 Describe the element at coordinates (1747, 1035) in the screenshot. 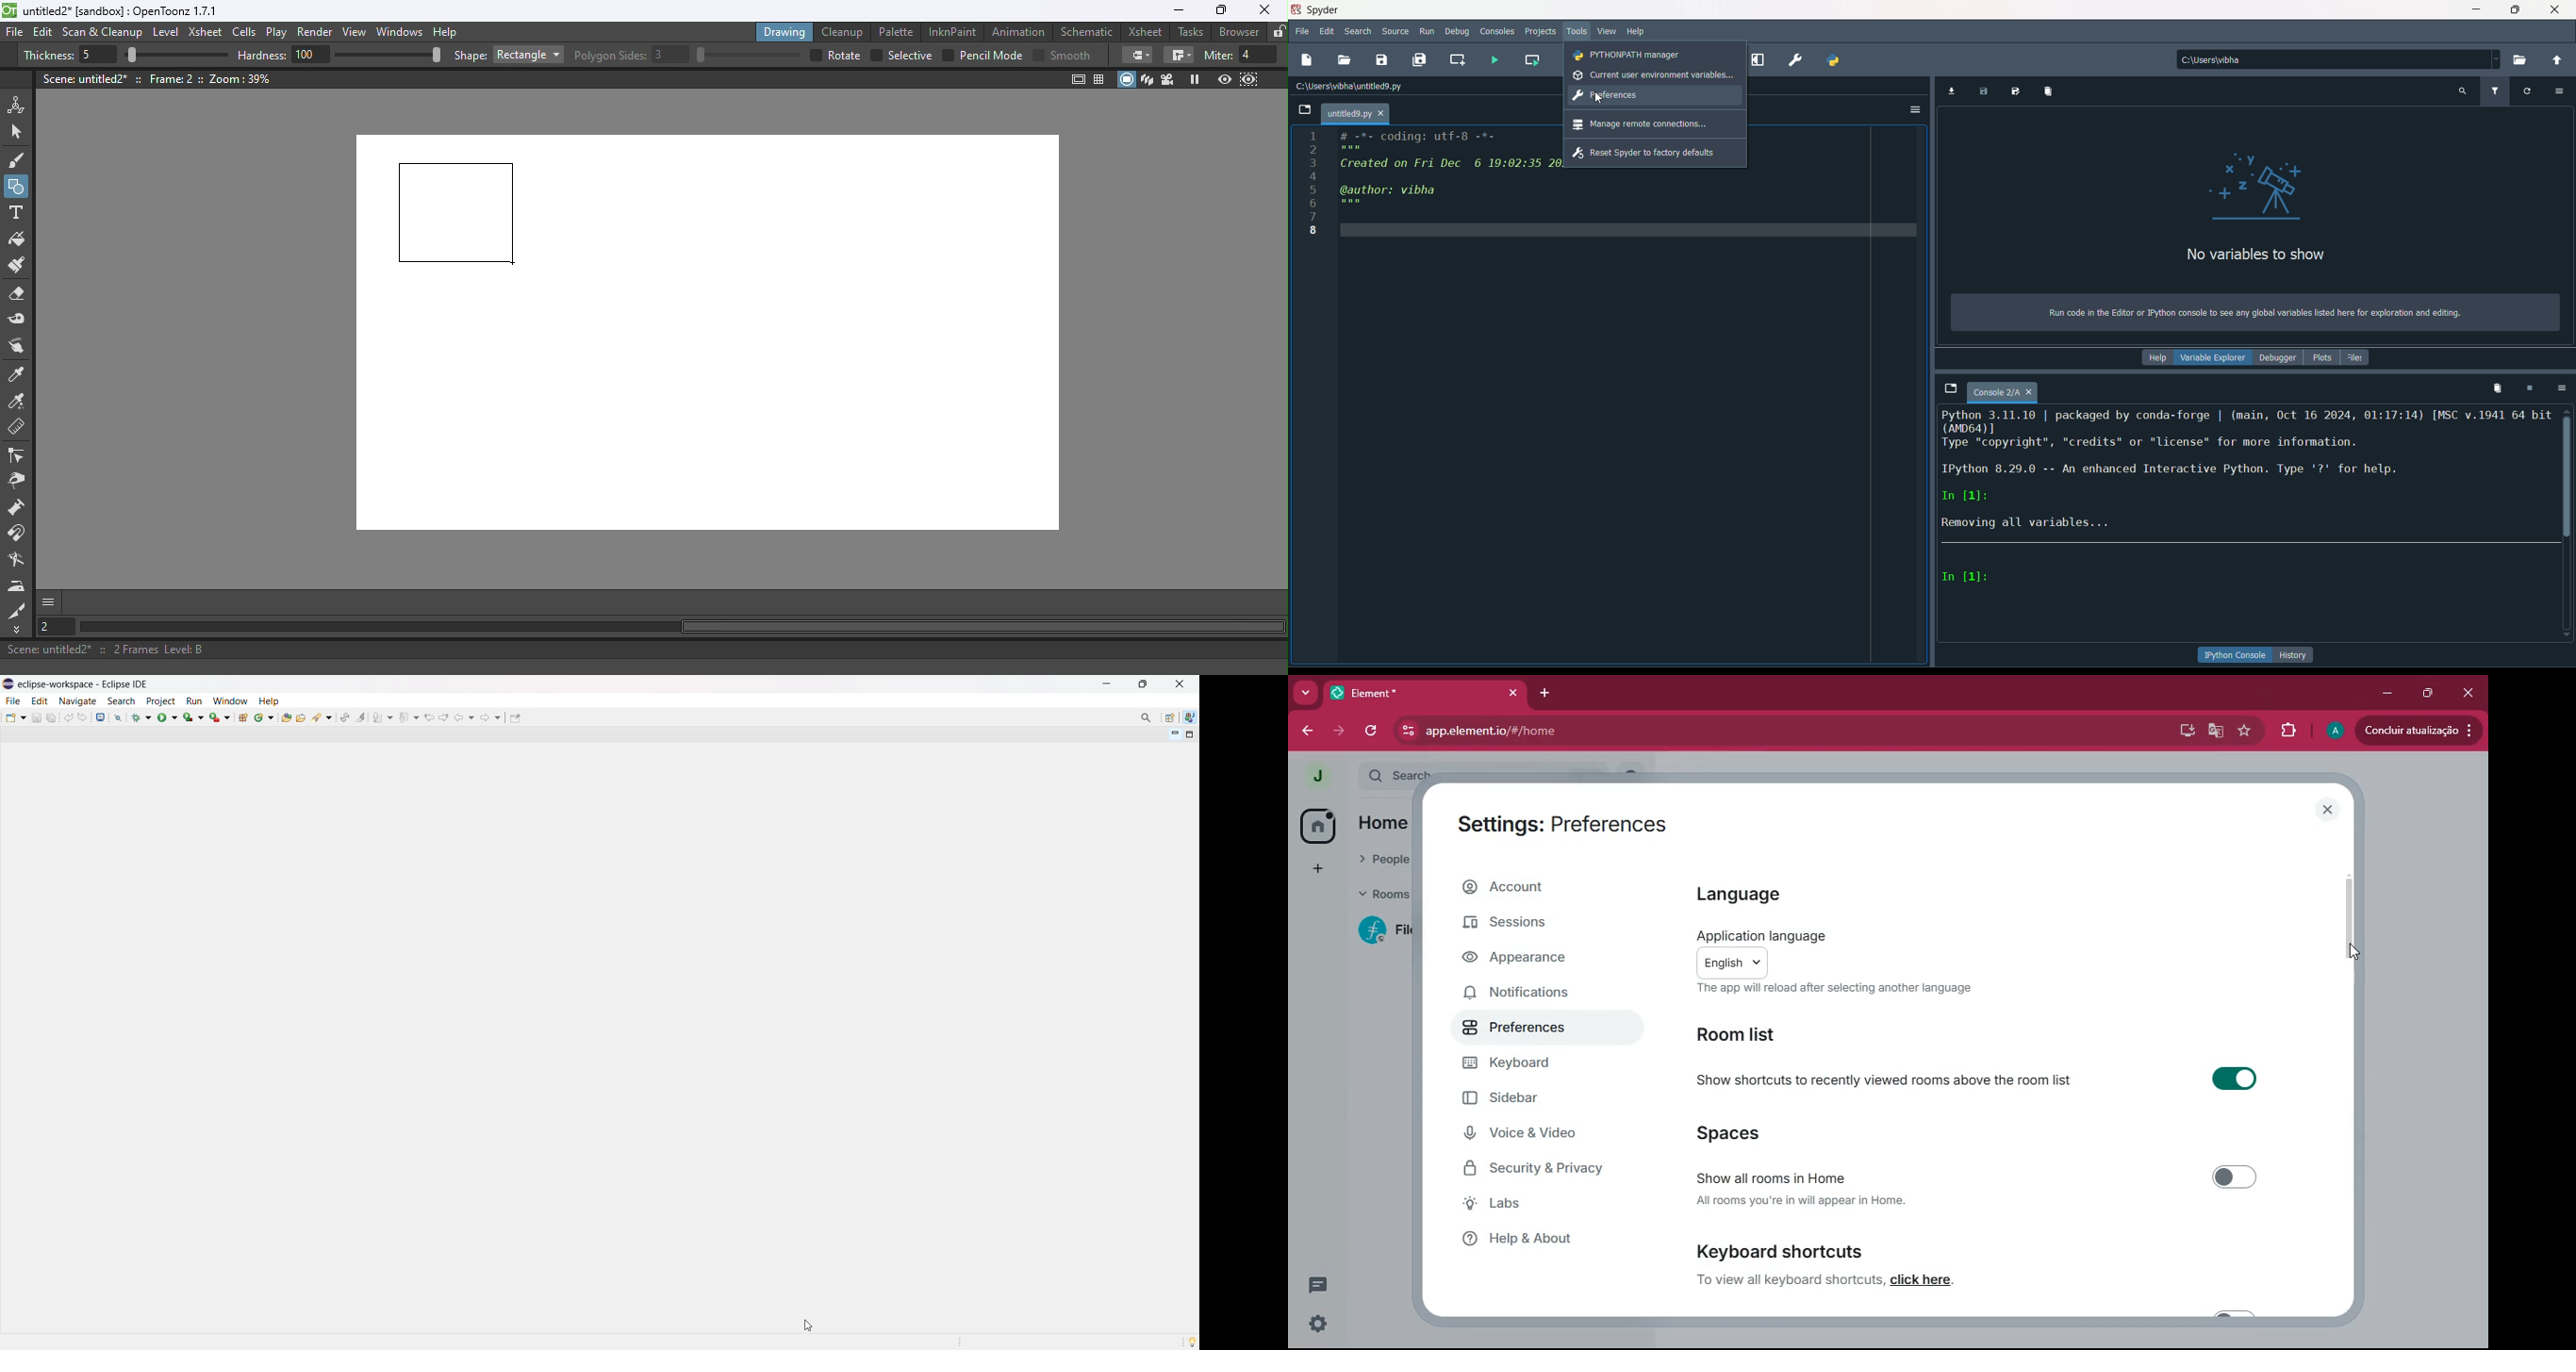

I see `room list` at that location.